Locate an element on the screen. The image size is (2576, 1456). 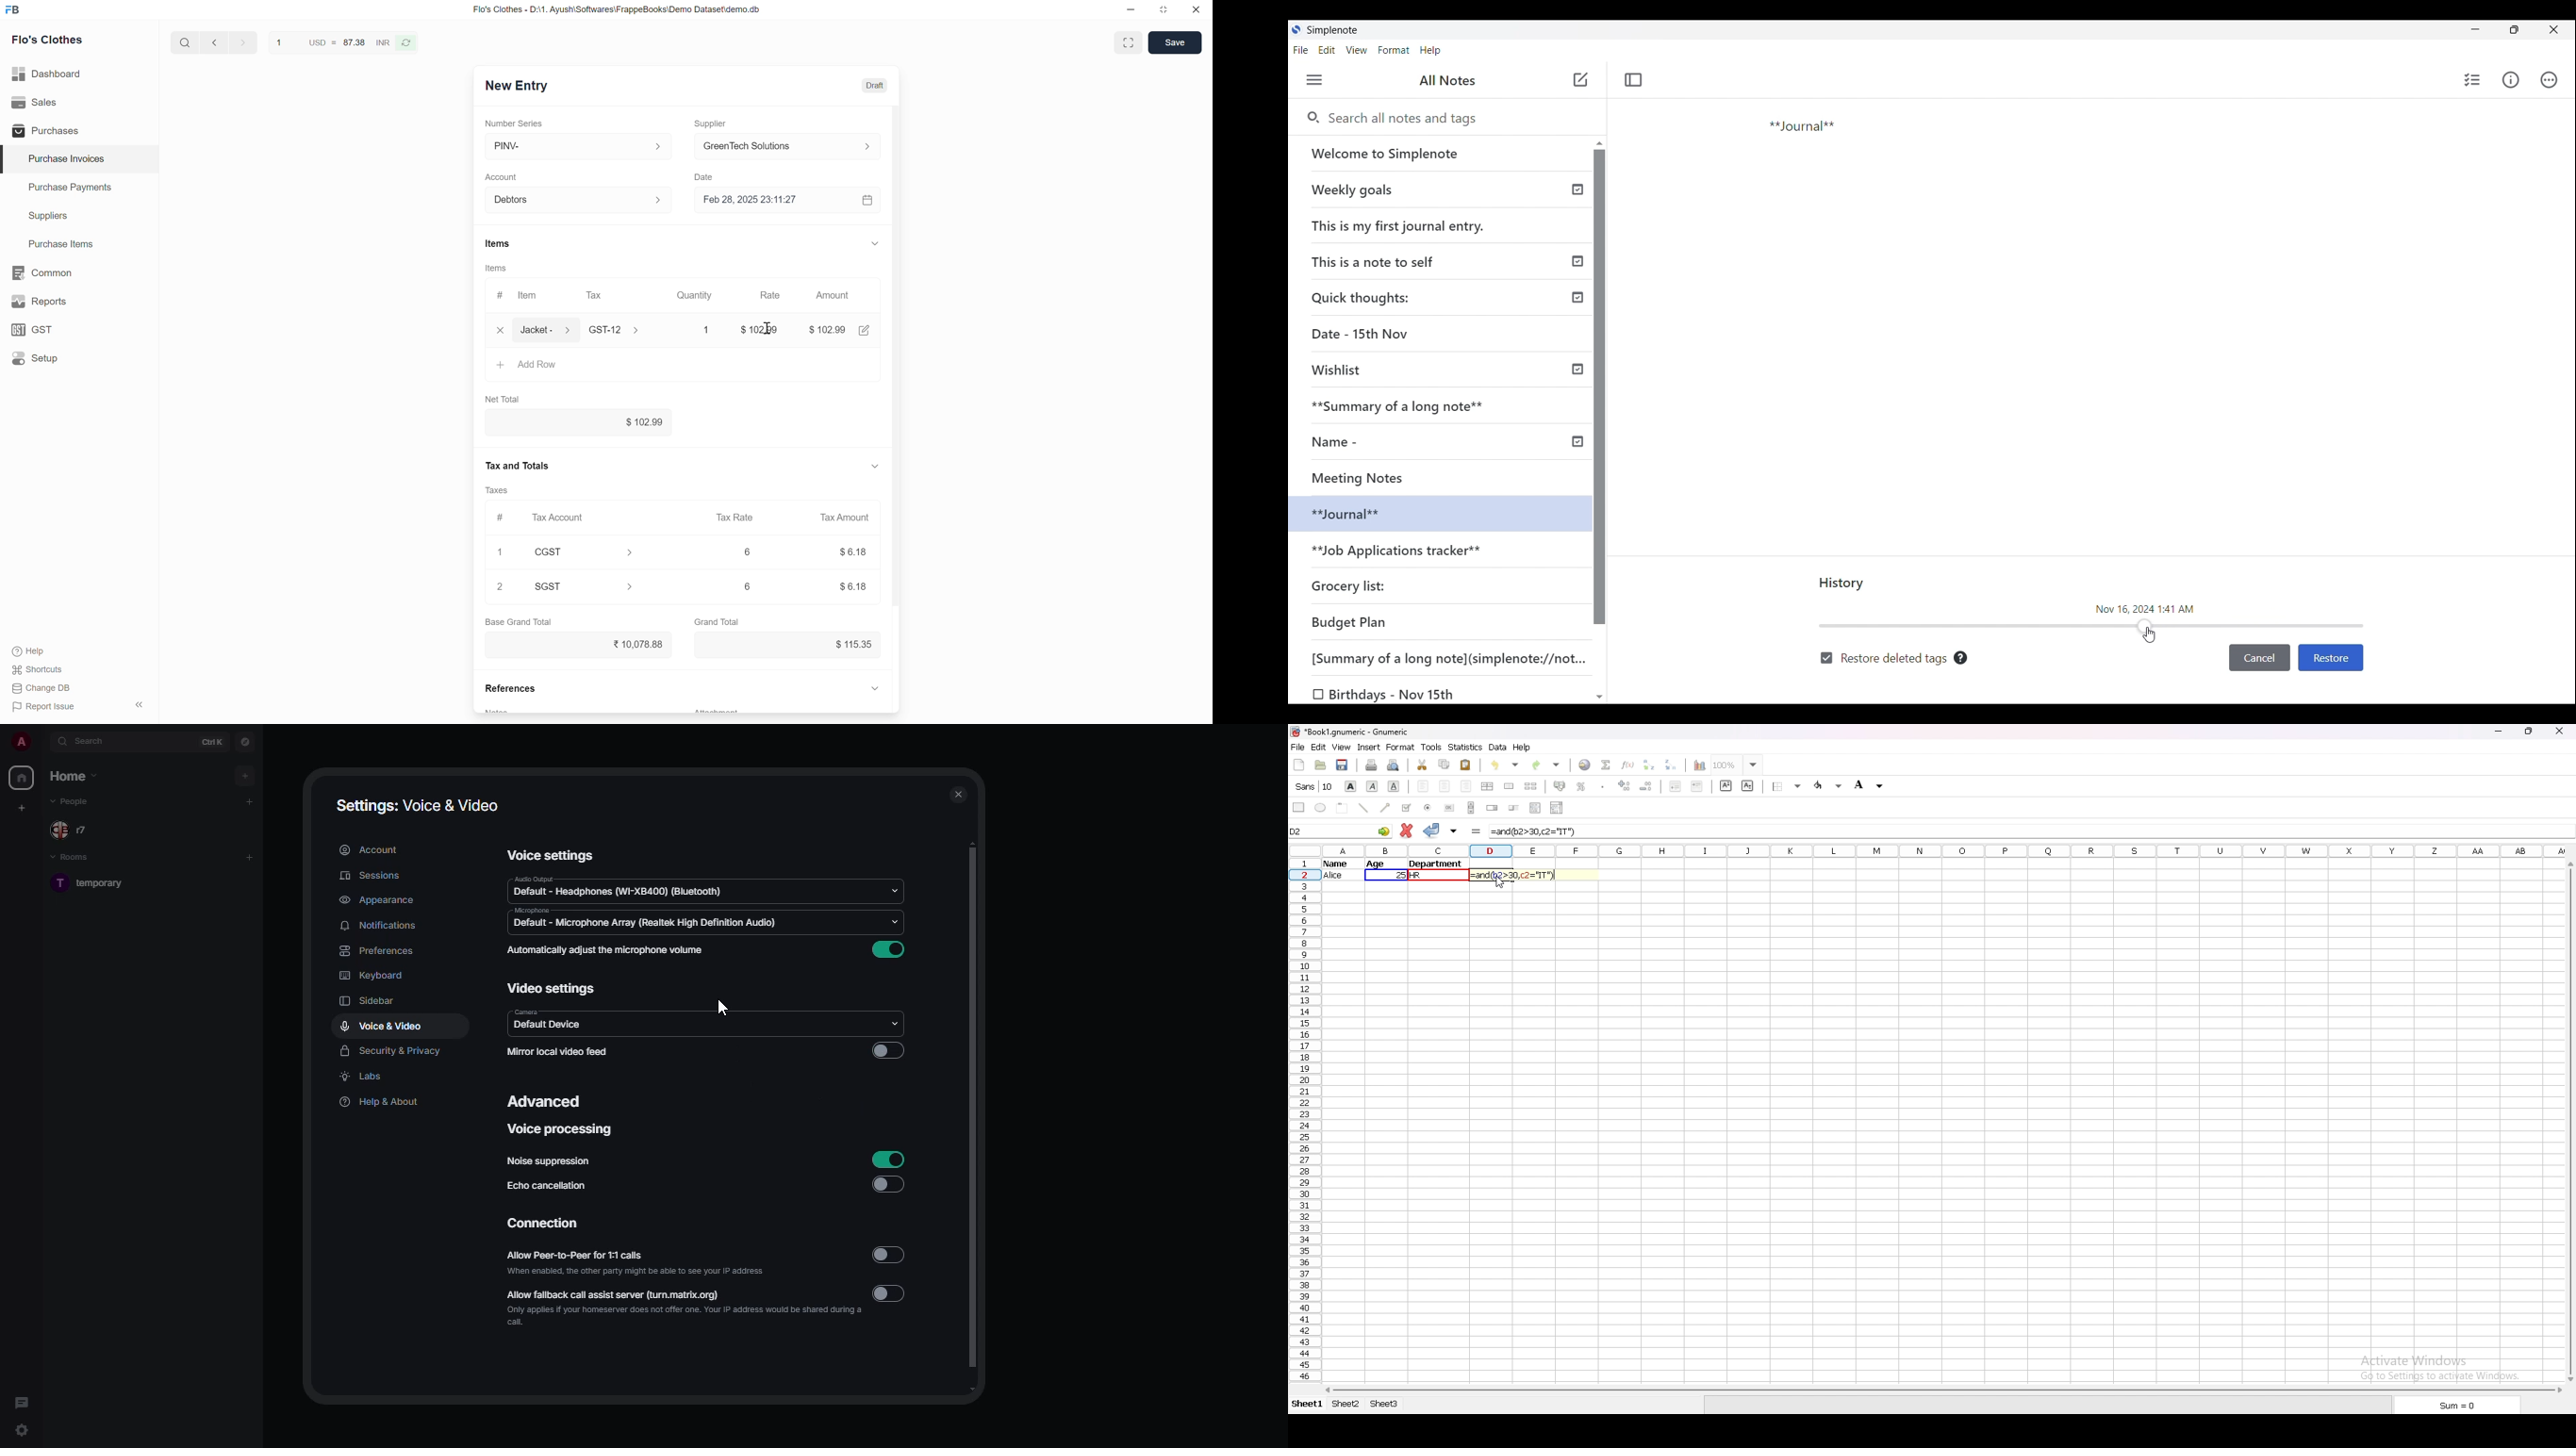
decrease decimals is located at coordinates (1646, 786).